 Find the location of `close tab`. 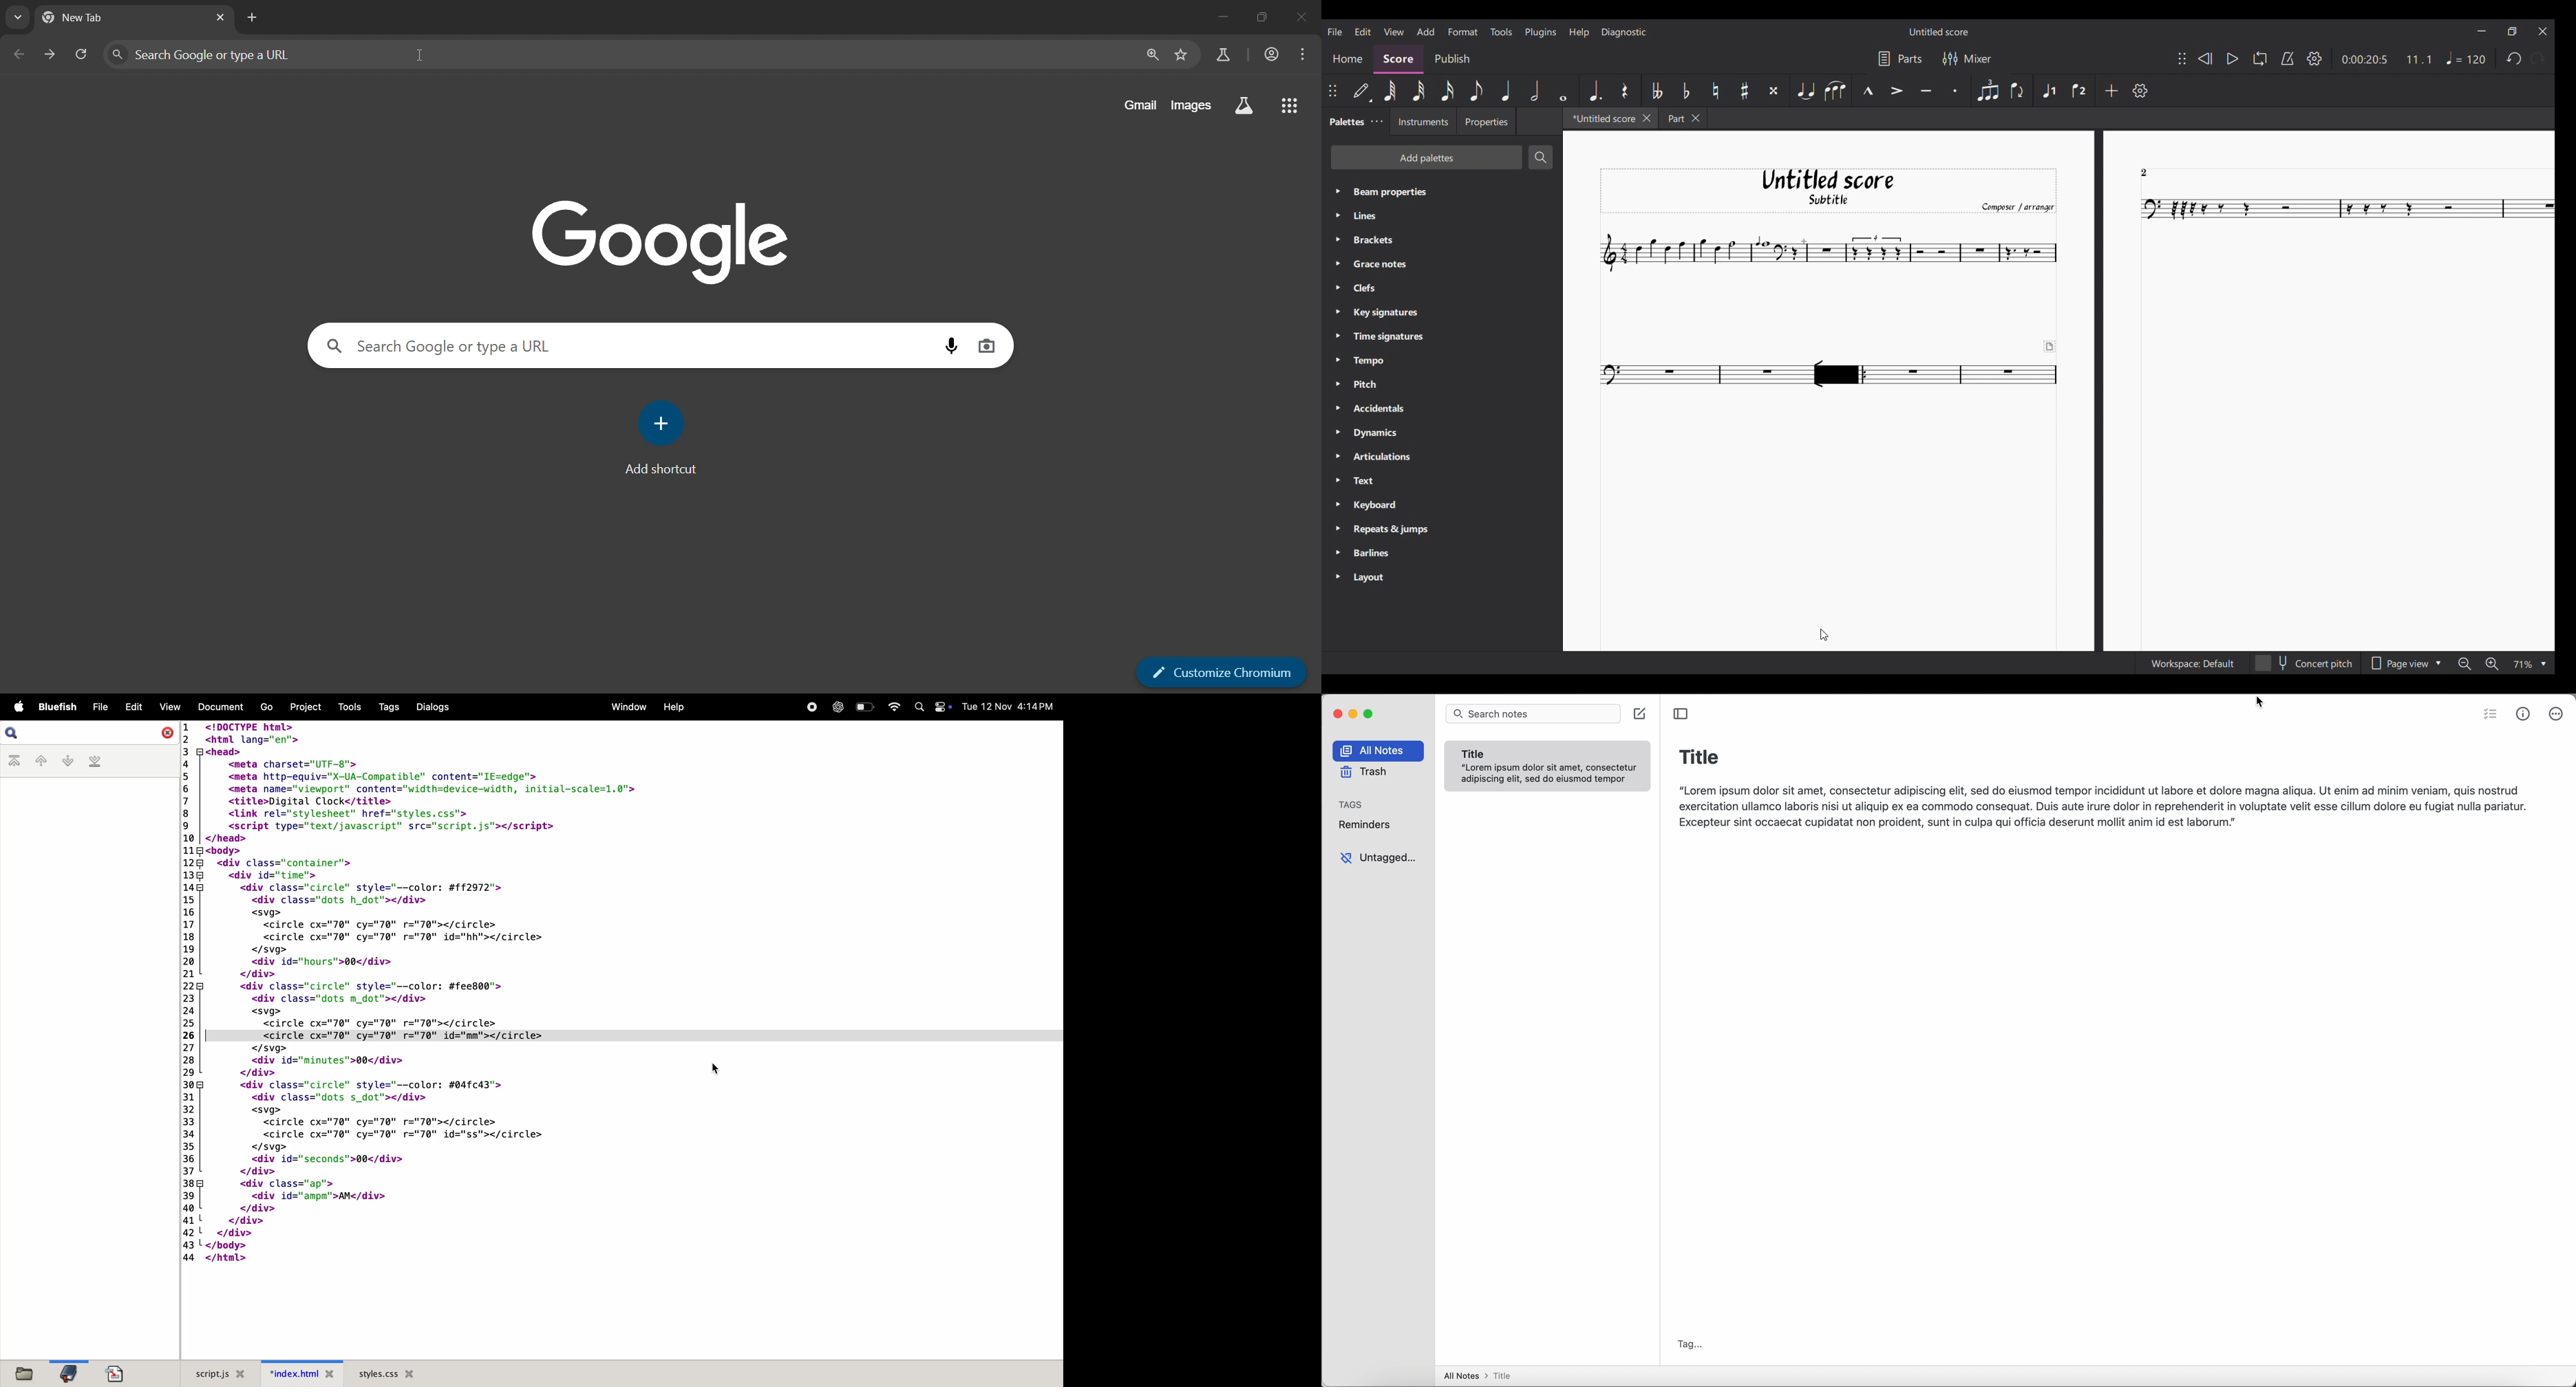

close tab is located at coordinates (220, 17).